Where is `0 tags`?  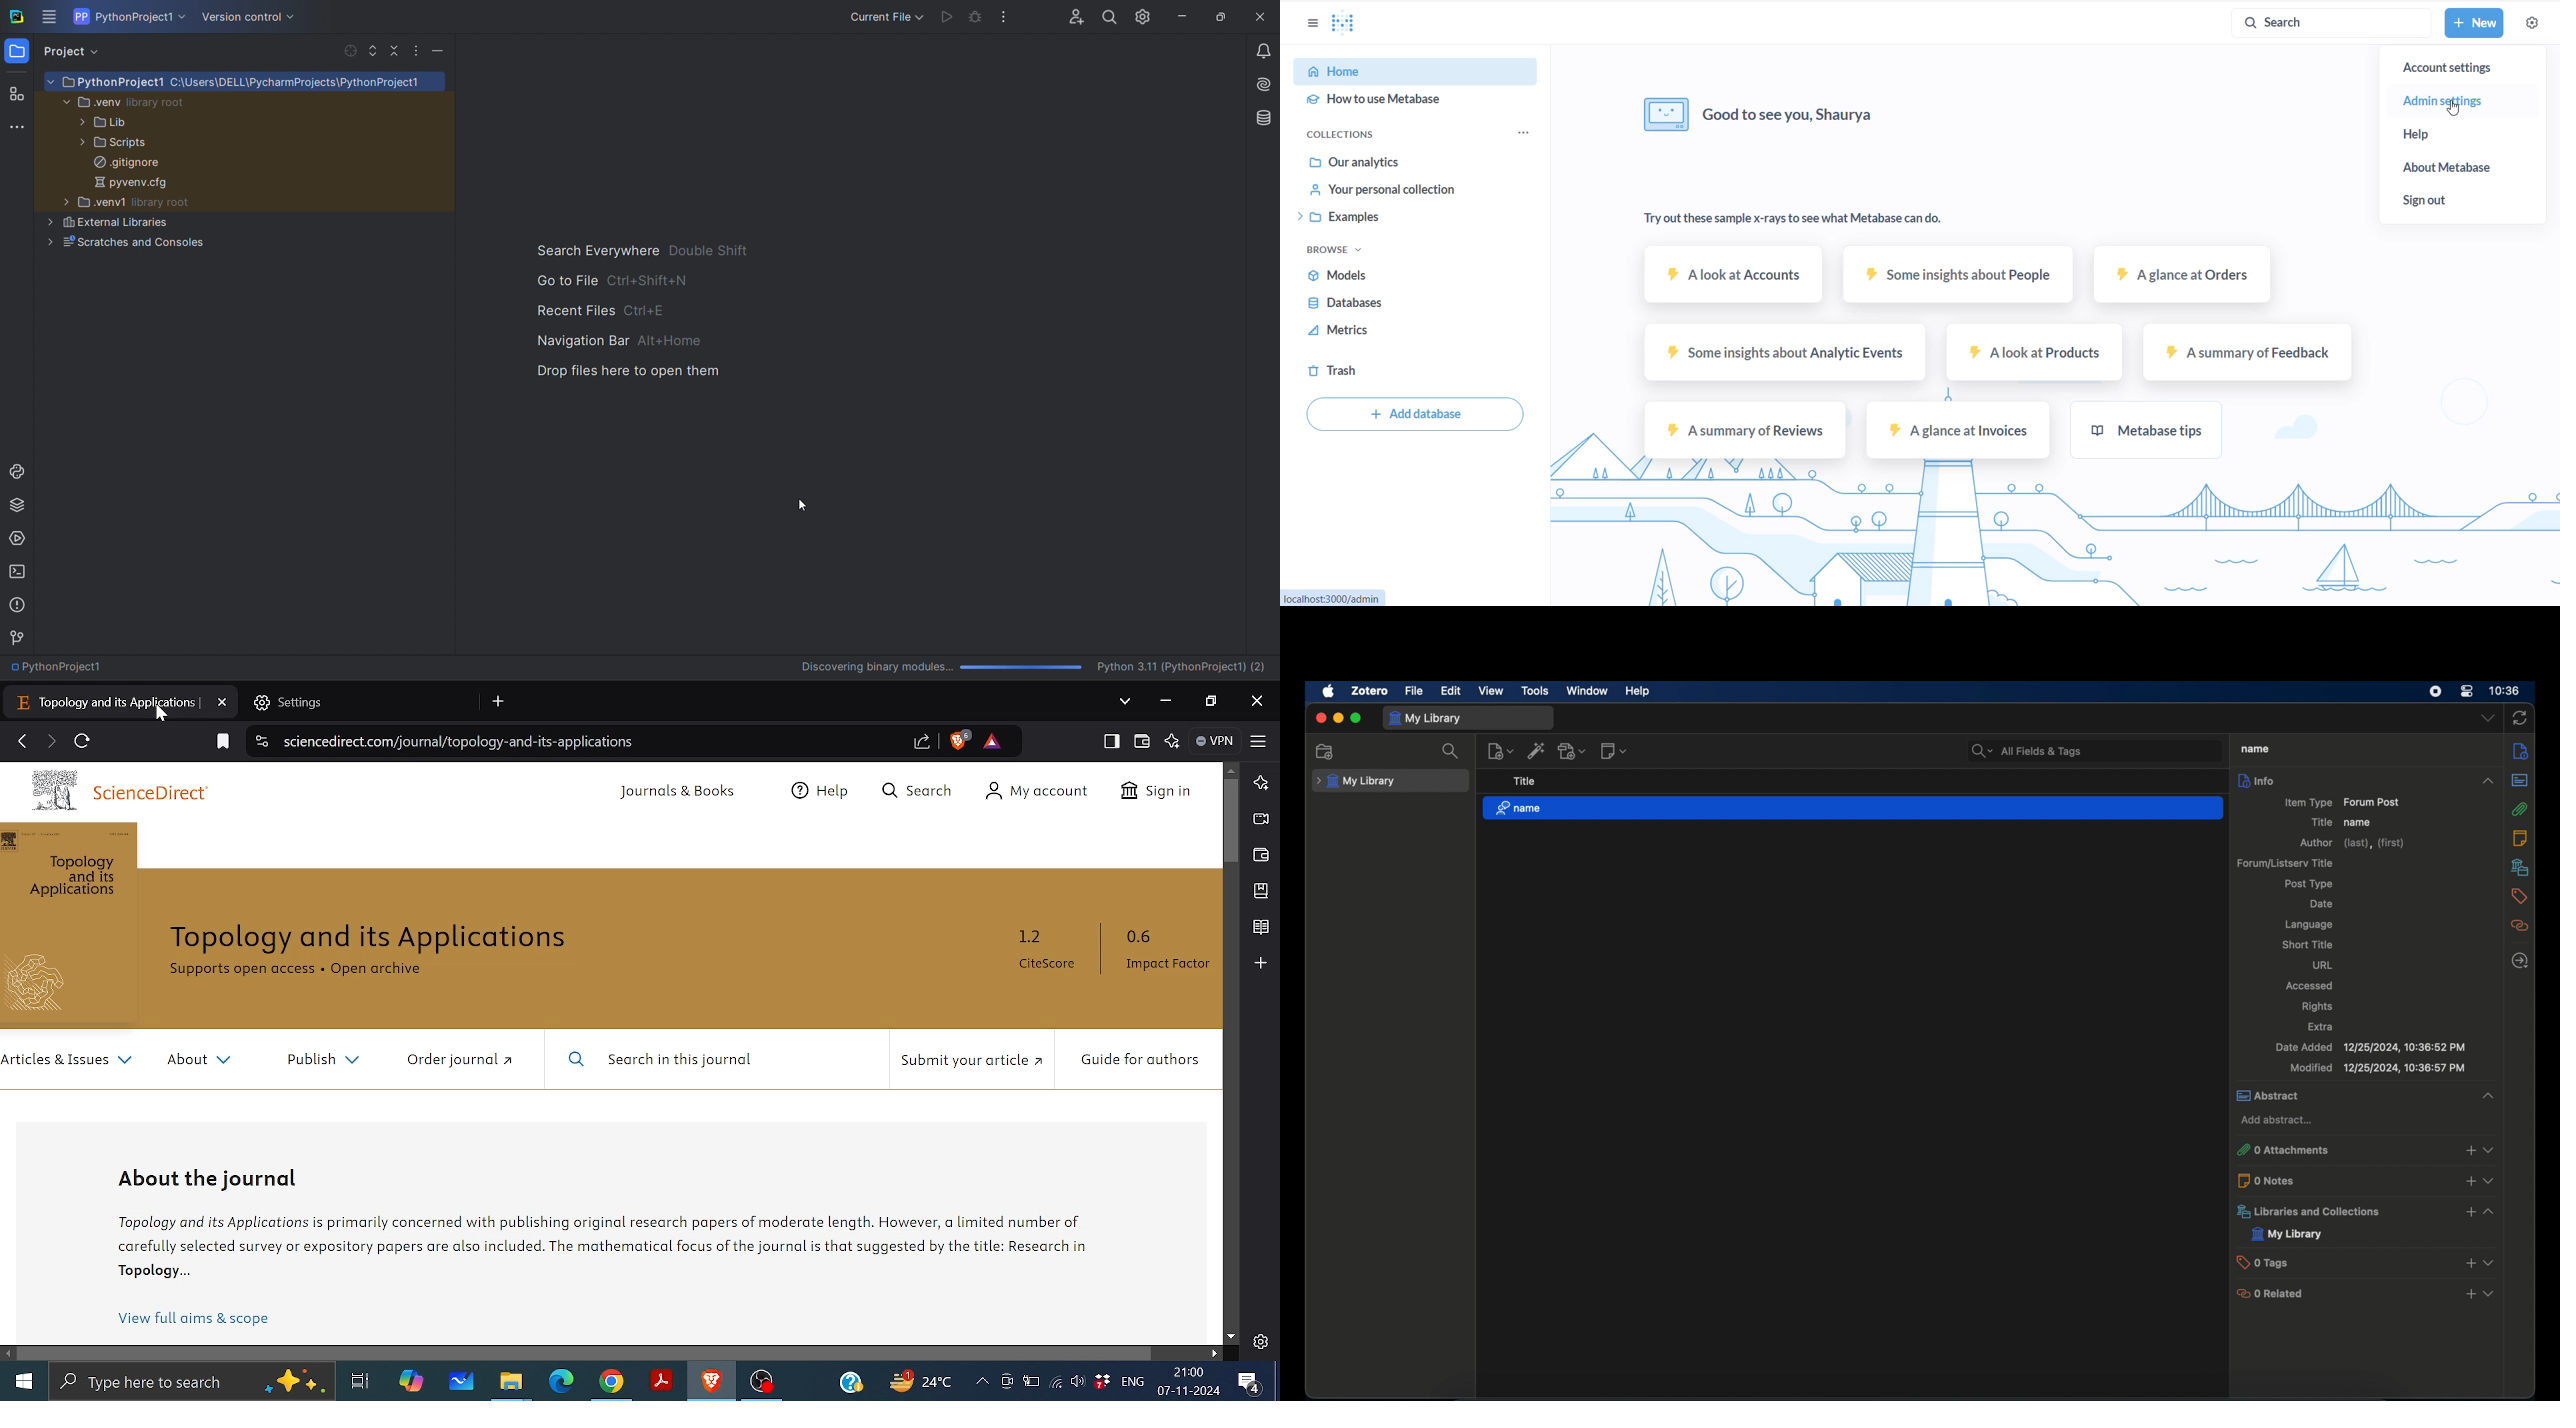 0 tags is located at coordinates (2364, 1262).